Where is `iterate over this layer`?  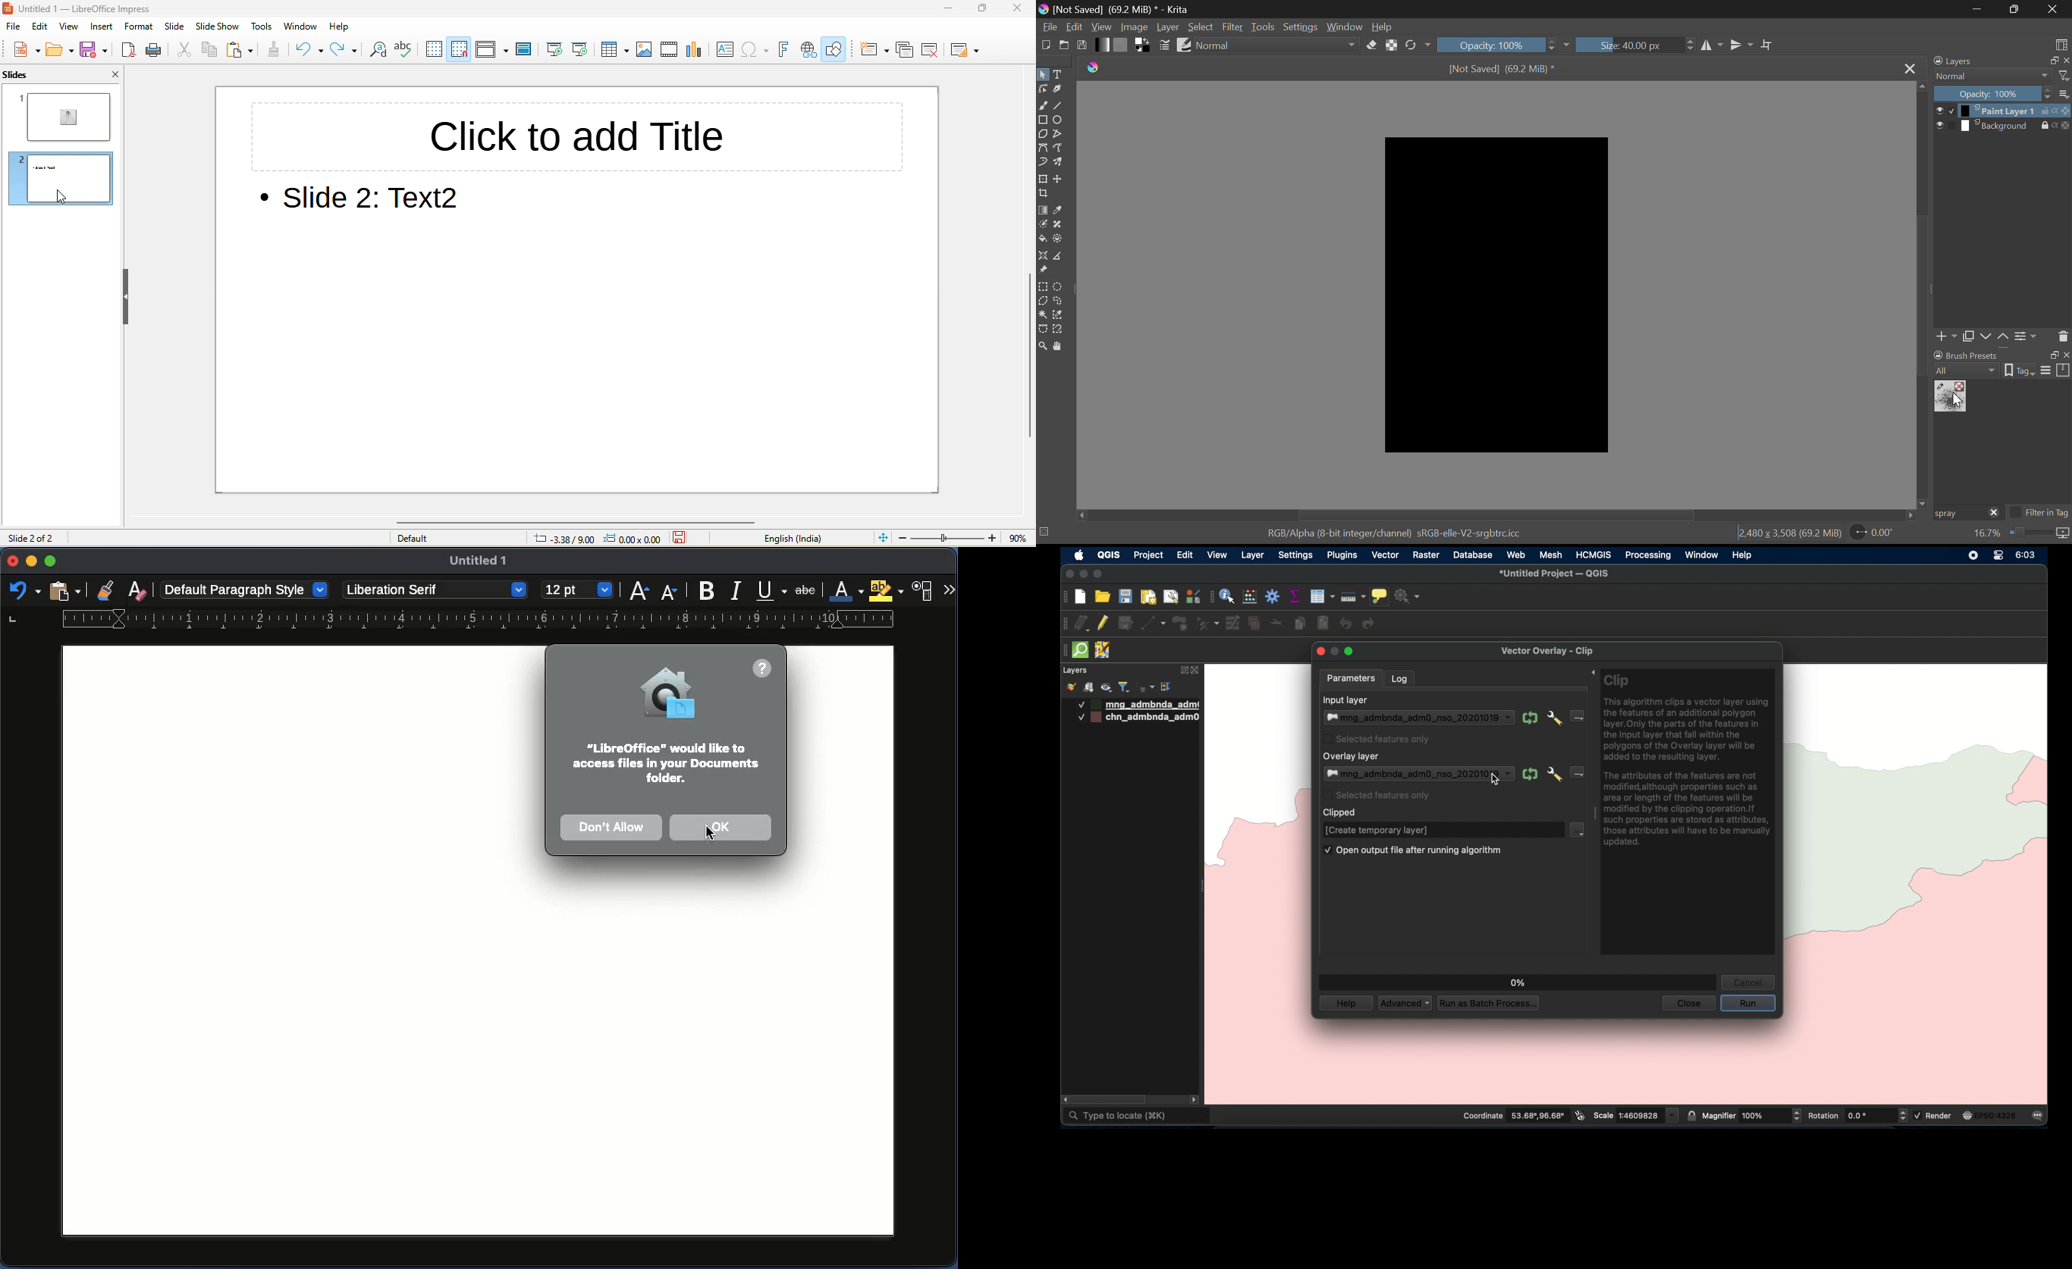 iterate over this layer is located at coordinates (1529, 718).